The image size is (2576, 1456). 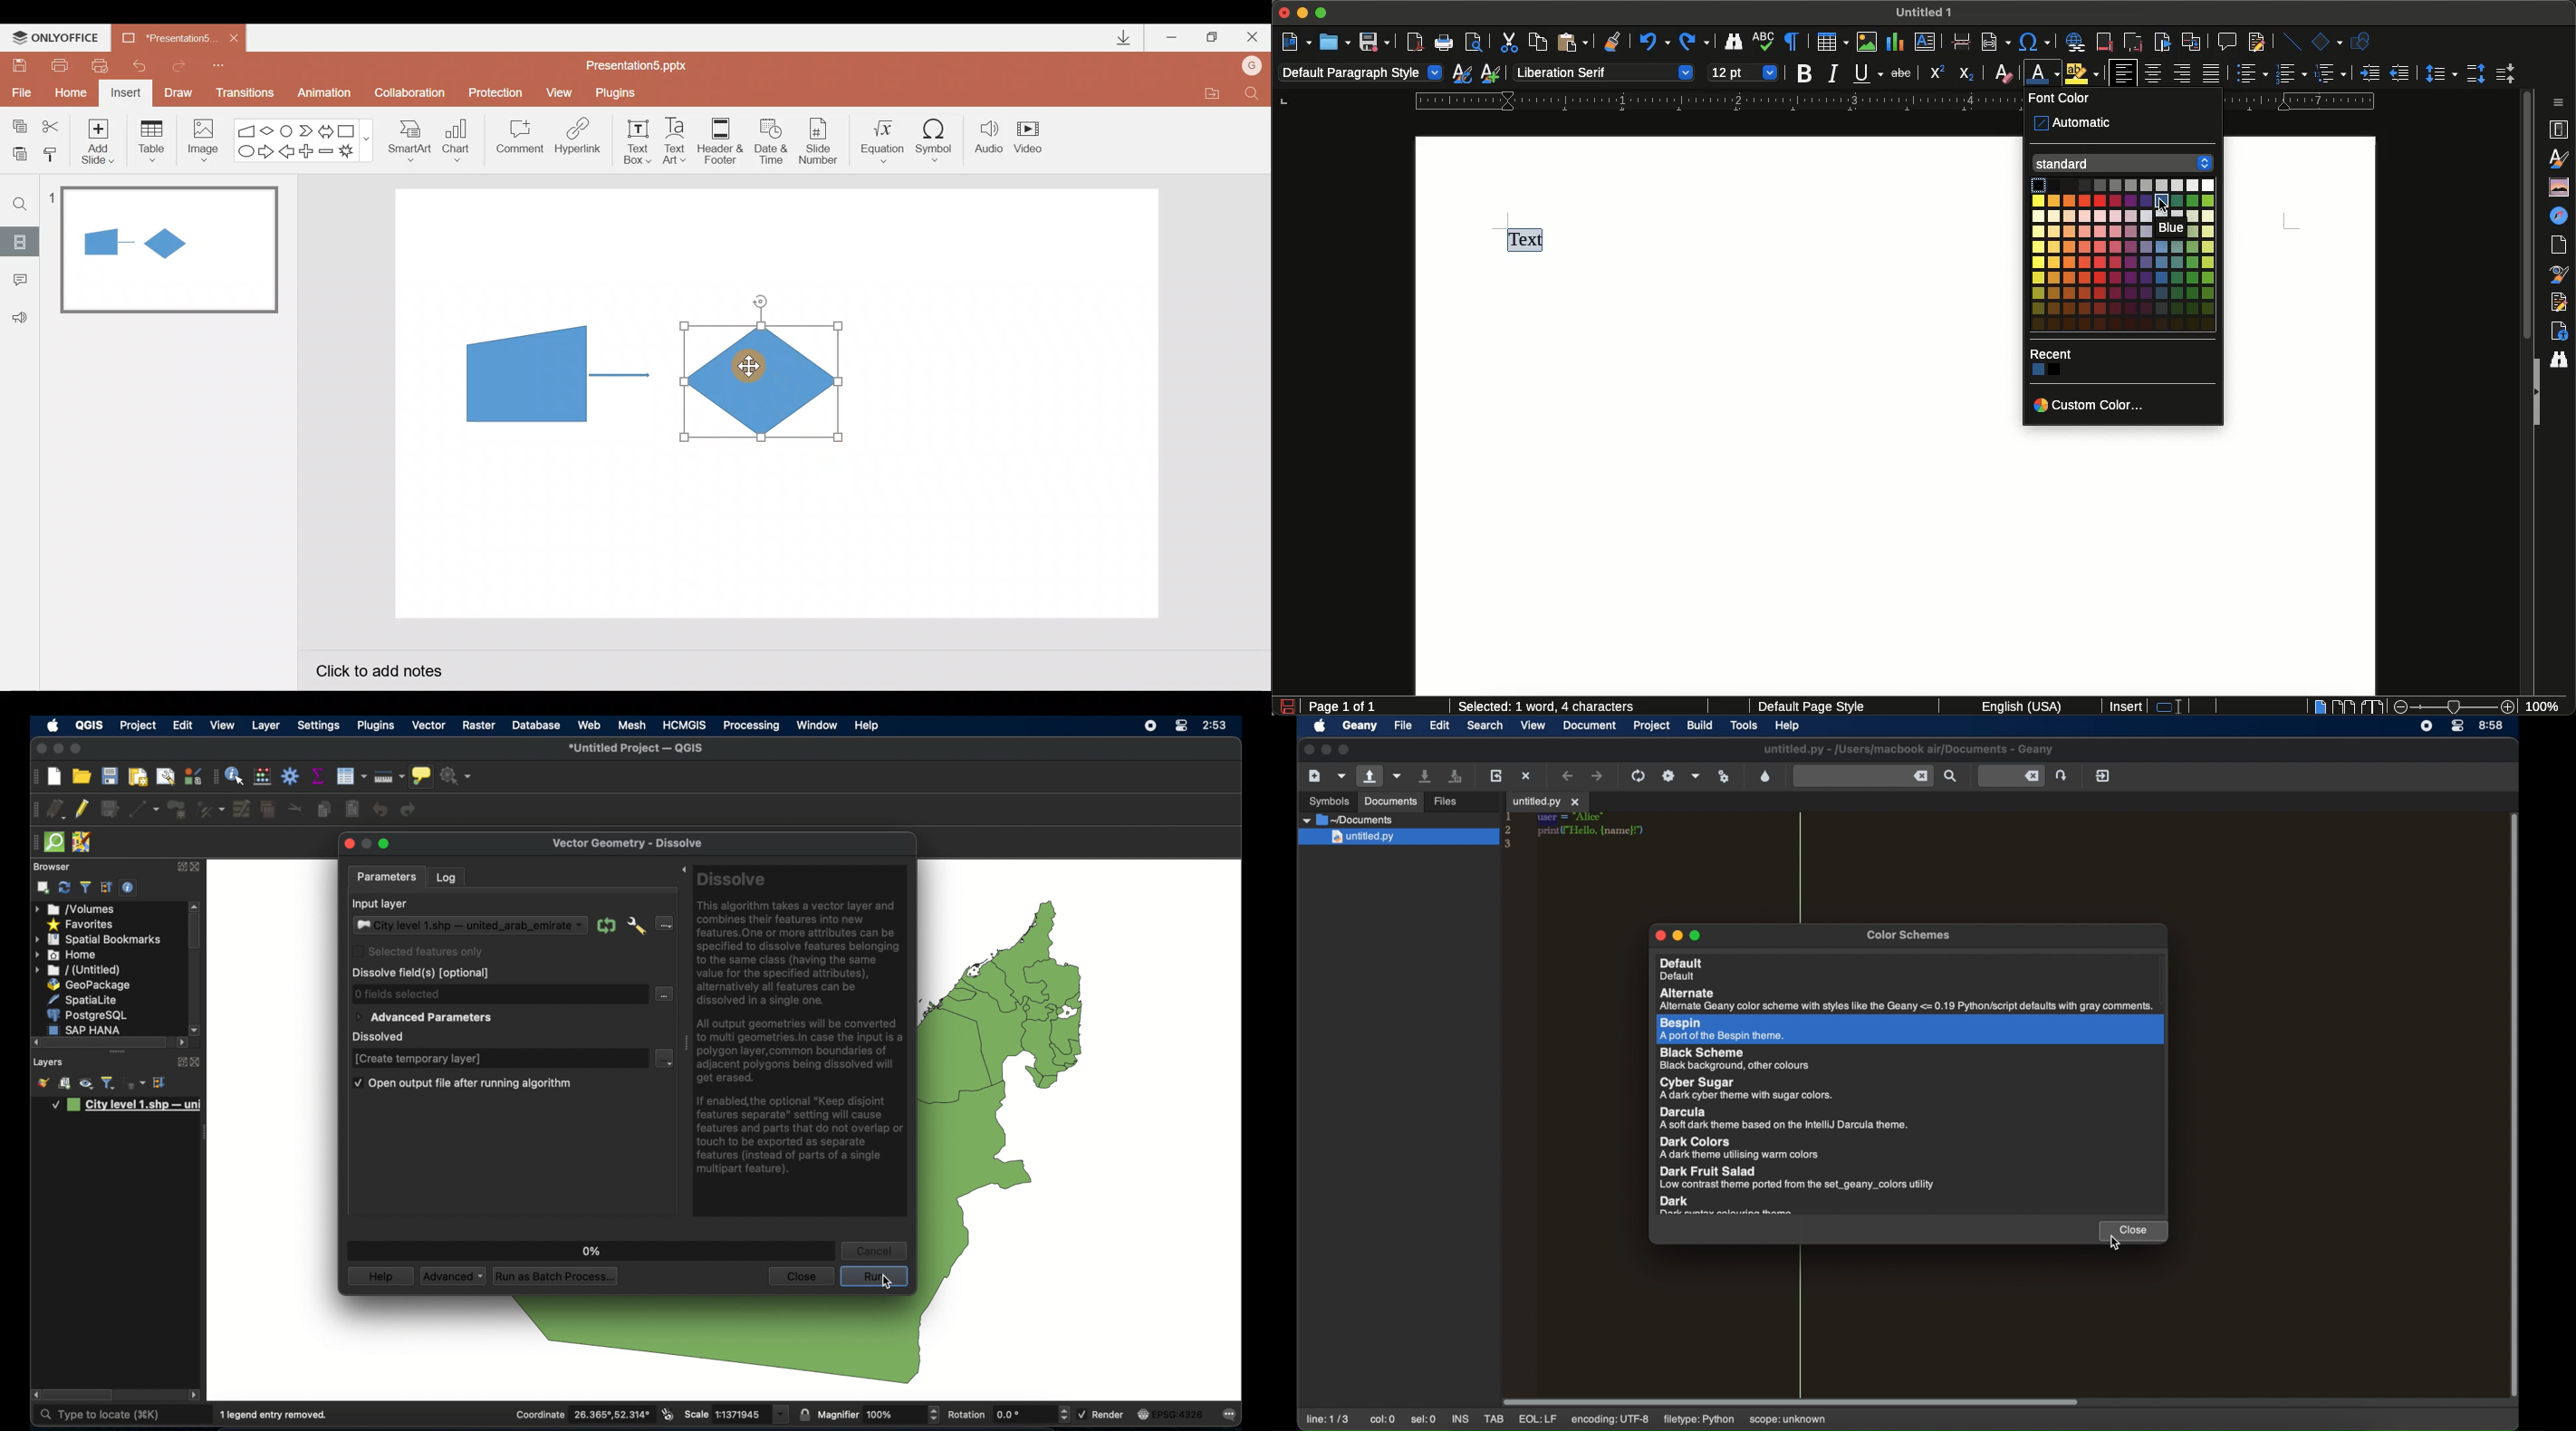 I want to click on Find, so click(x=2562, y=358).